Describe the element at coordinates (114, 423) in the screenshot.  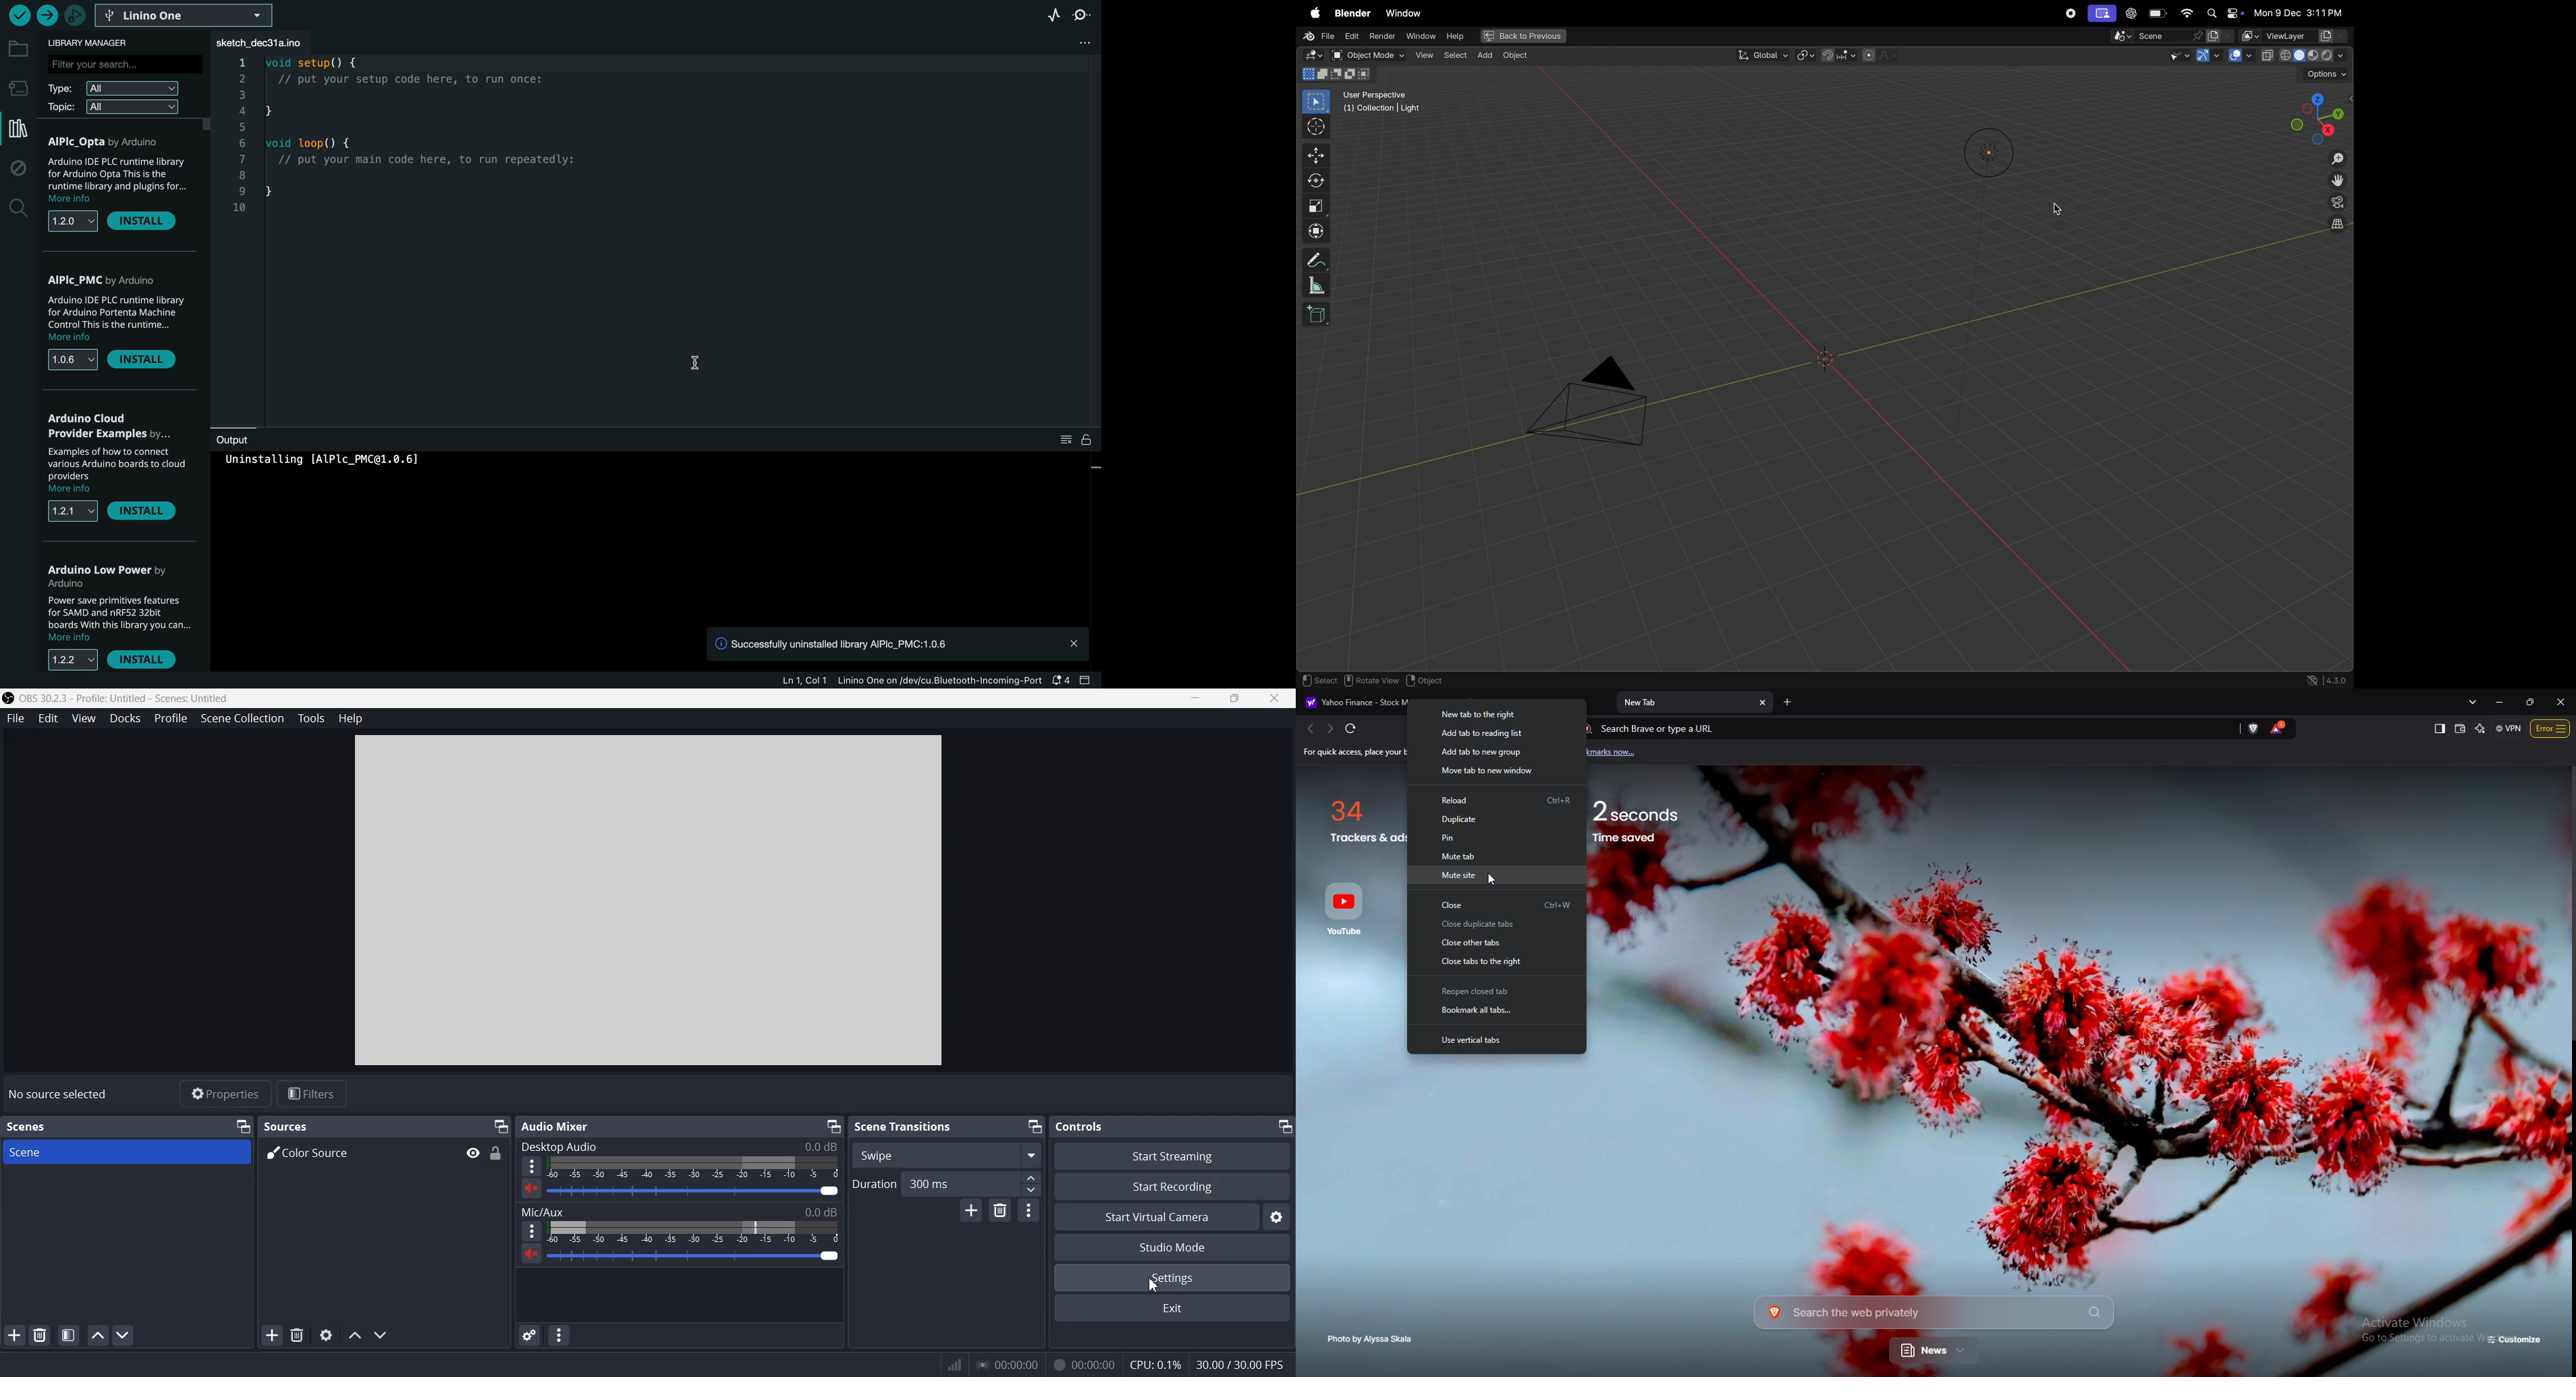
I see `arduino cloud` at that location.